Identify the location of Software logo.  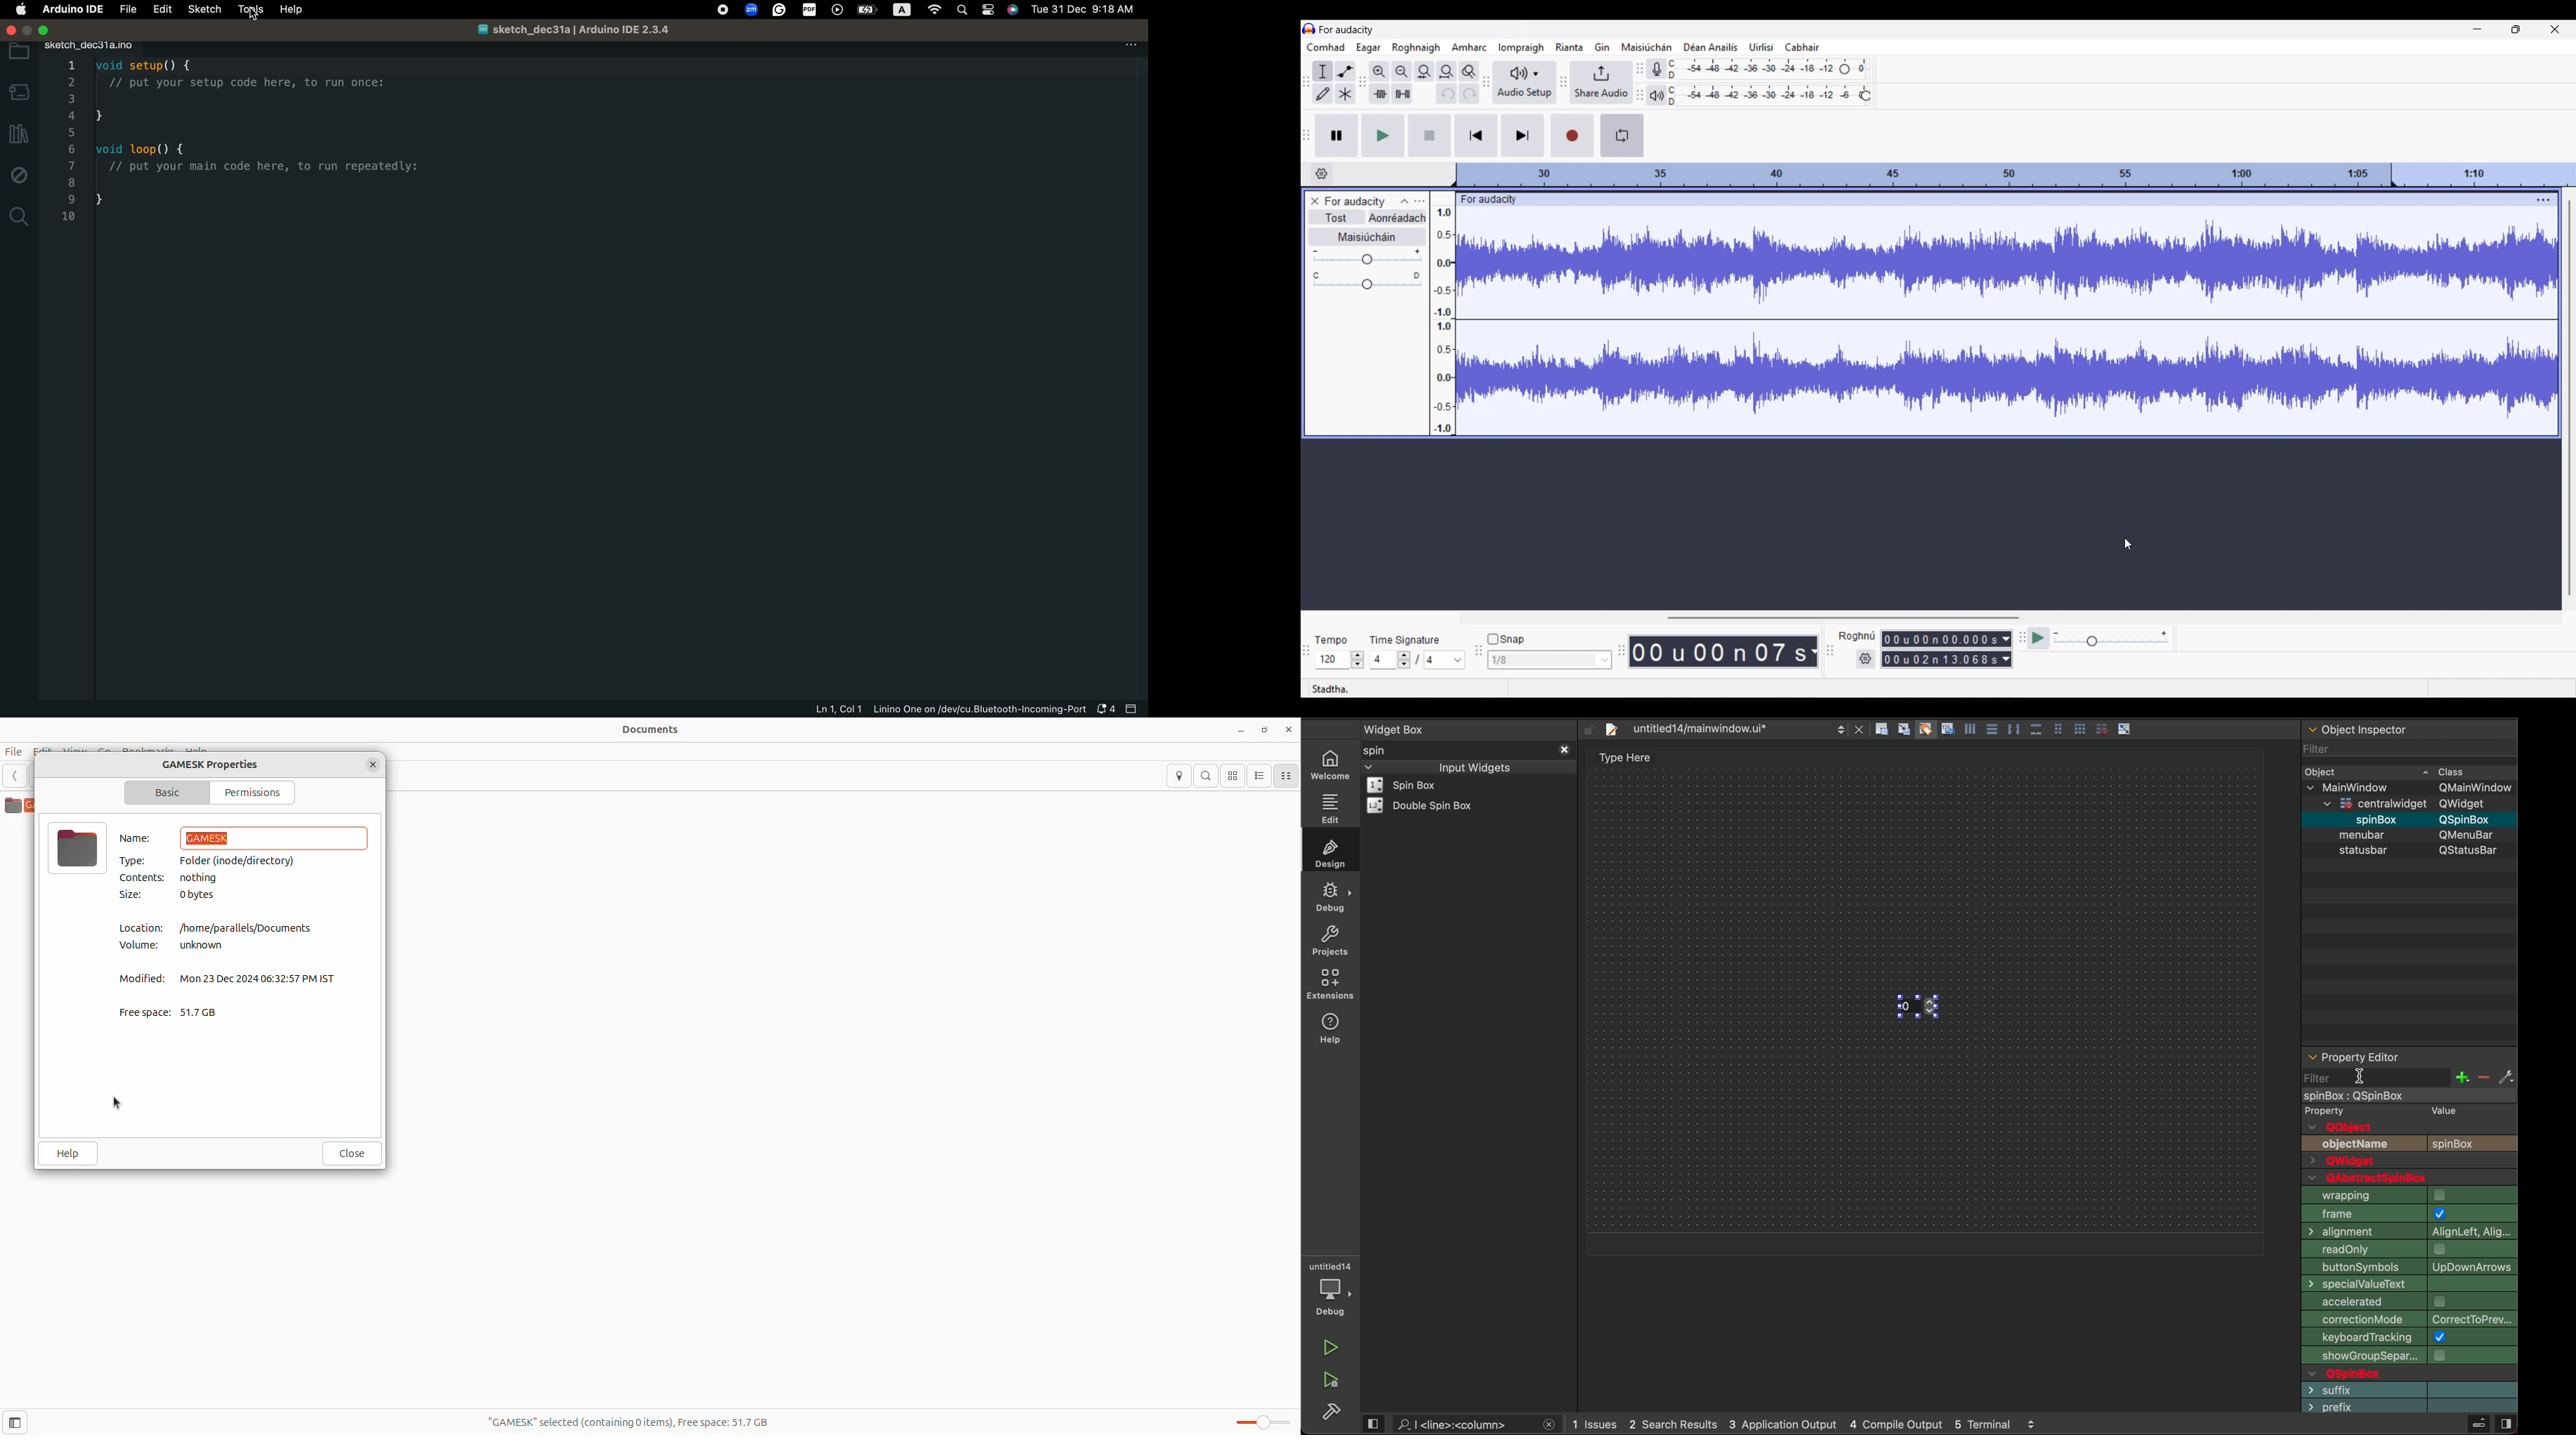
(1309, 29).